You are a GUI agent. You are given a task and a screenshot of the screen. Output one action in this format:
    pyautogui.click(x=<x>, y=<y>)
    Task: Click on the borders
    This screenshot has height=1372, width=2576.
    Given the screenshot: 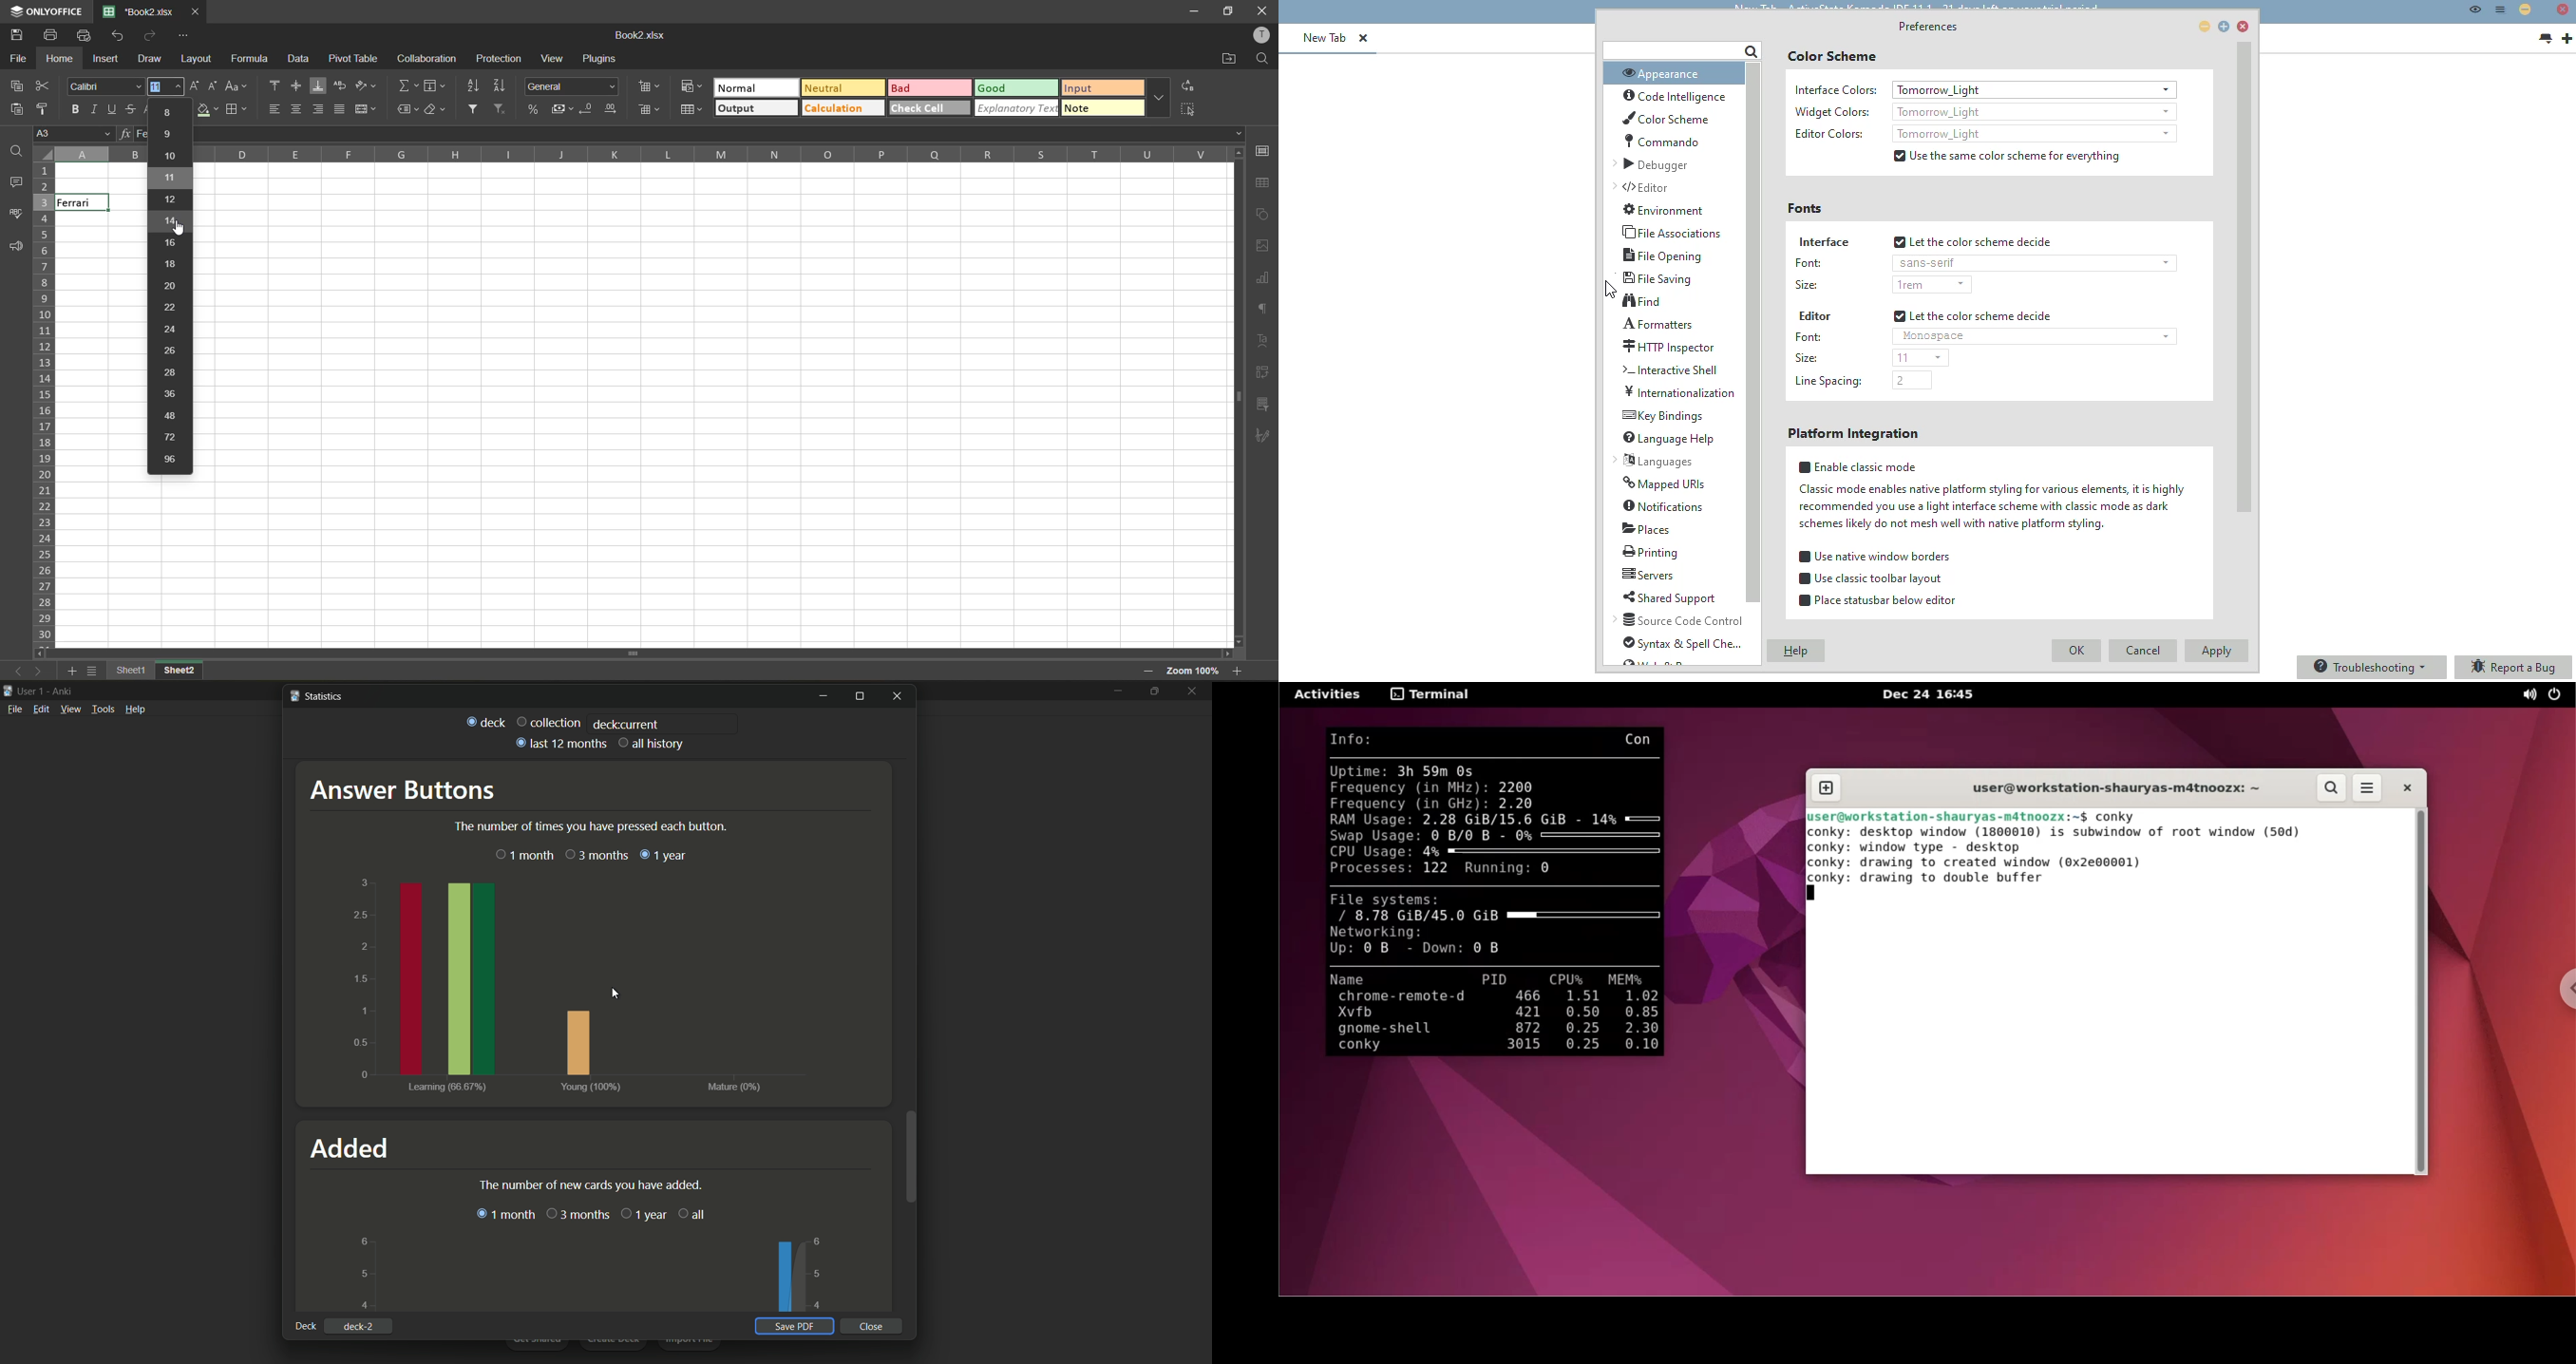 What is the action you would take?
    pyautogui.click(x=241, y=110)
    